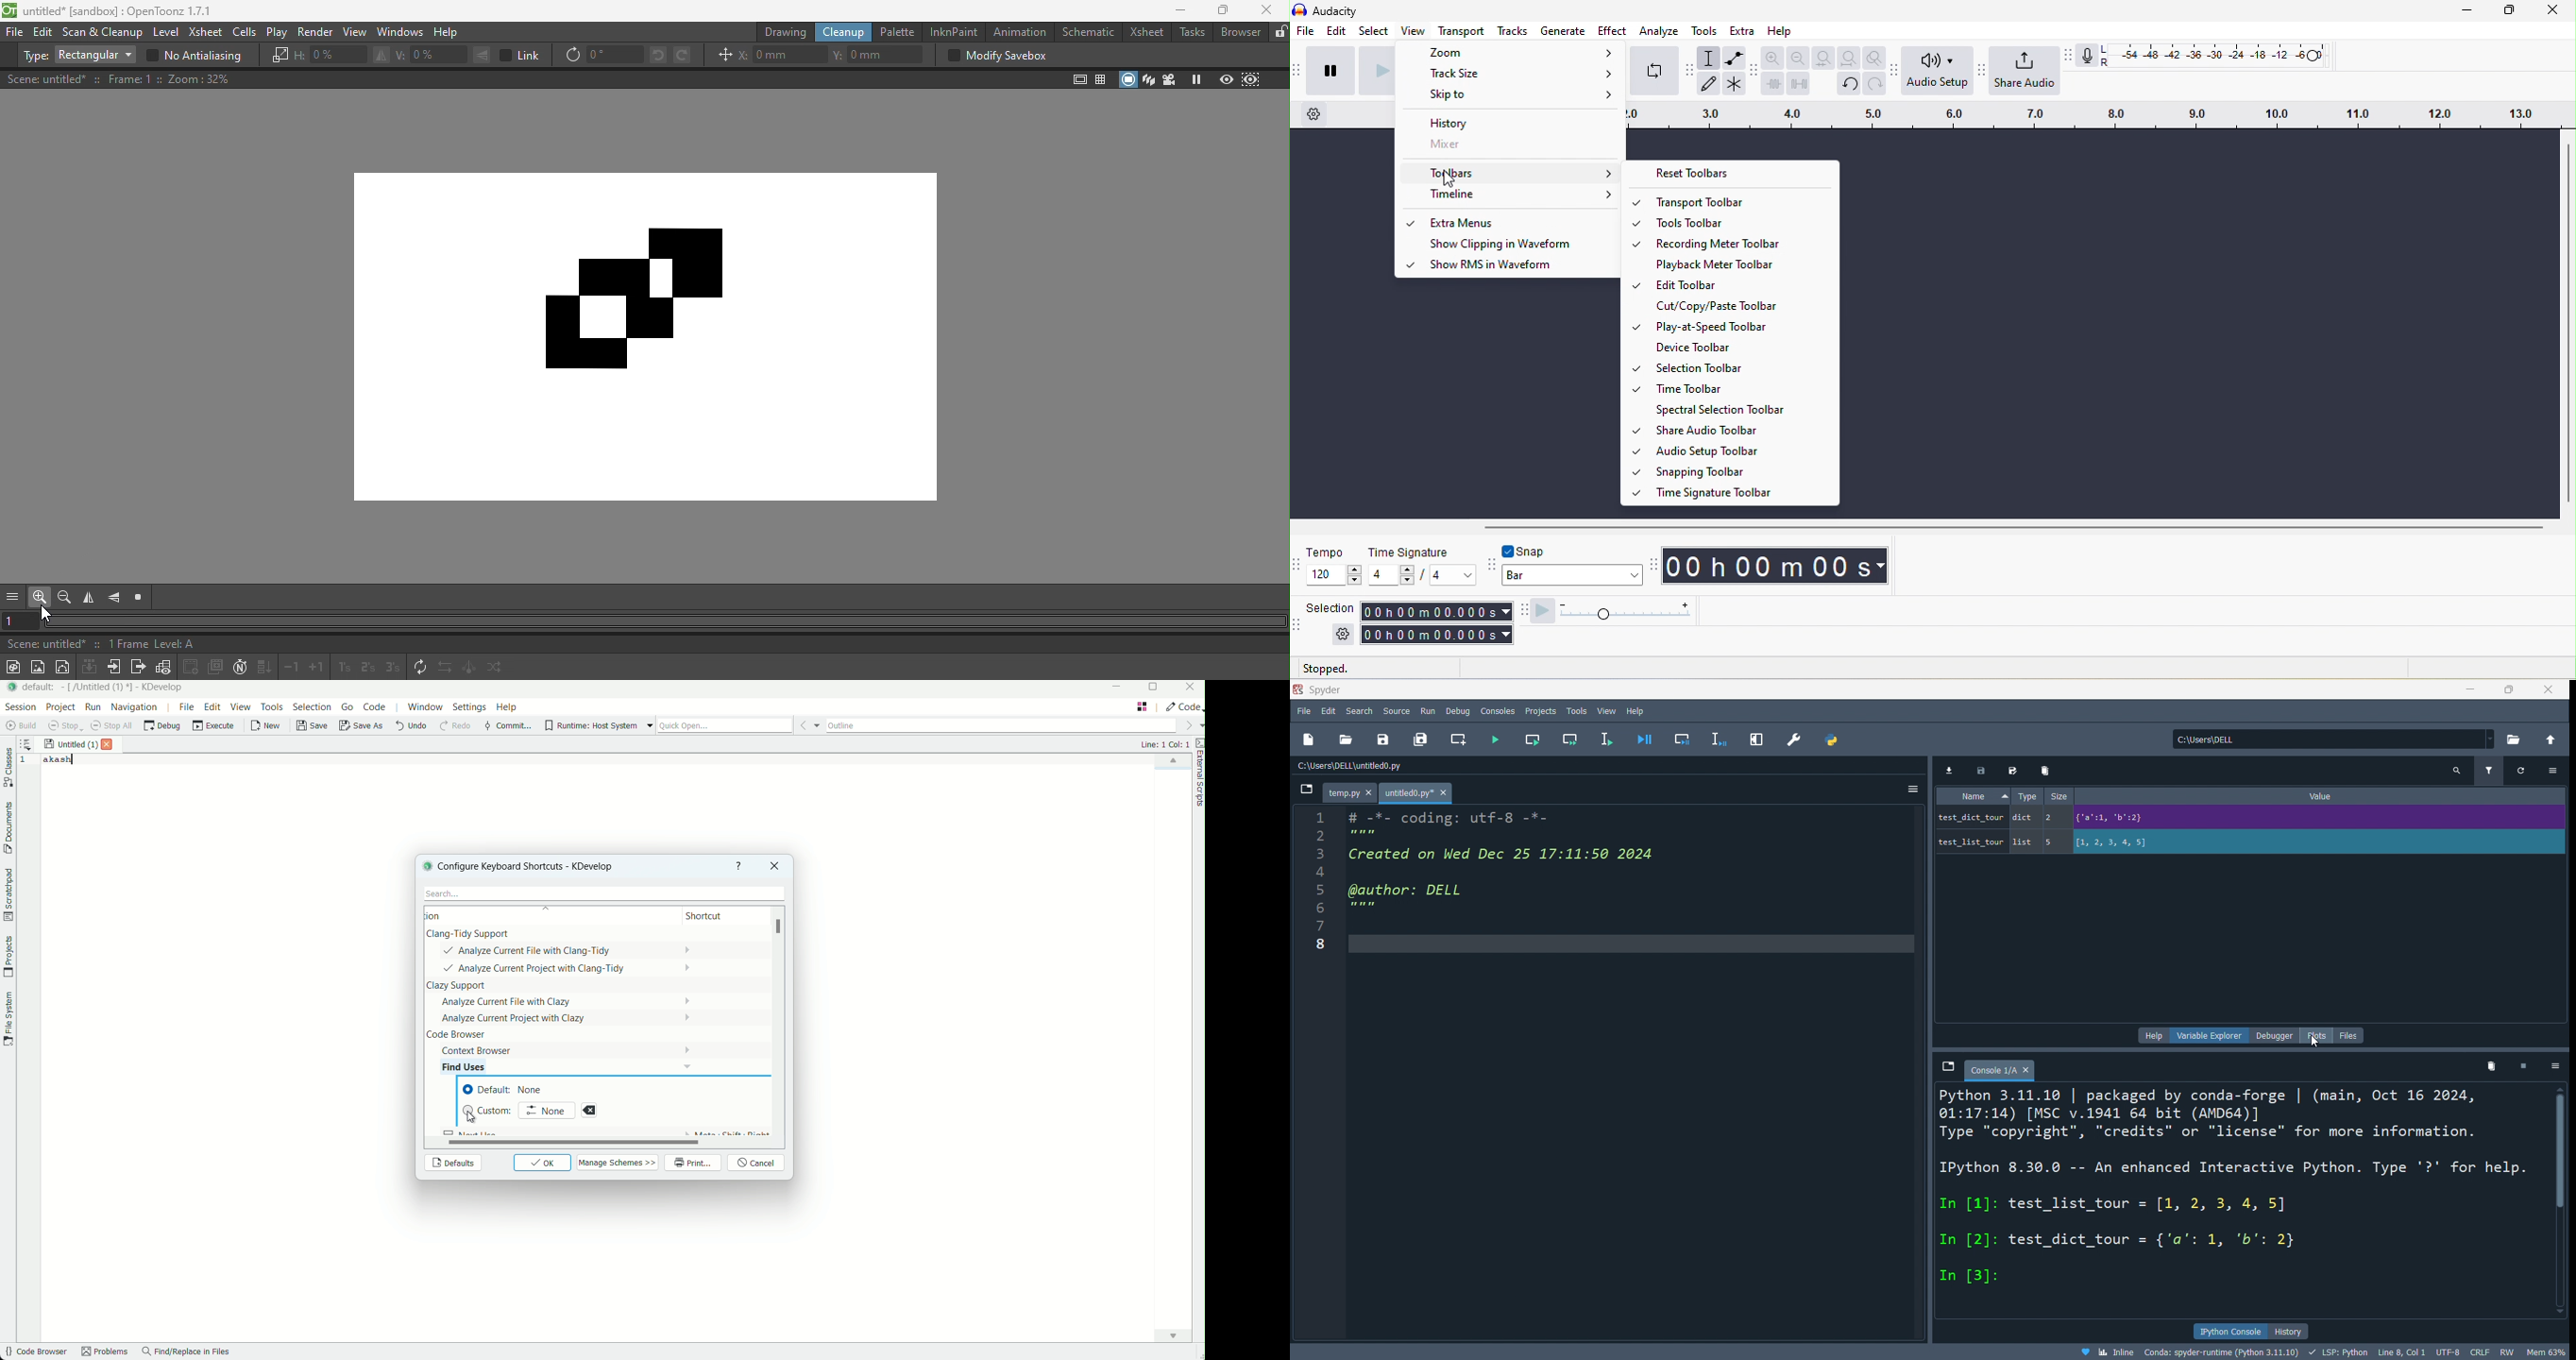 Image resolution: width=2576 pixels, height=1372 pixels. What do you see at coordinates (1689, 70) in the screenshot?
I see `audacity tools toolbar` at bounding box center [1689, 70].